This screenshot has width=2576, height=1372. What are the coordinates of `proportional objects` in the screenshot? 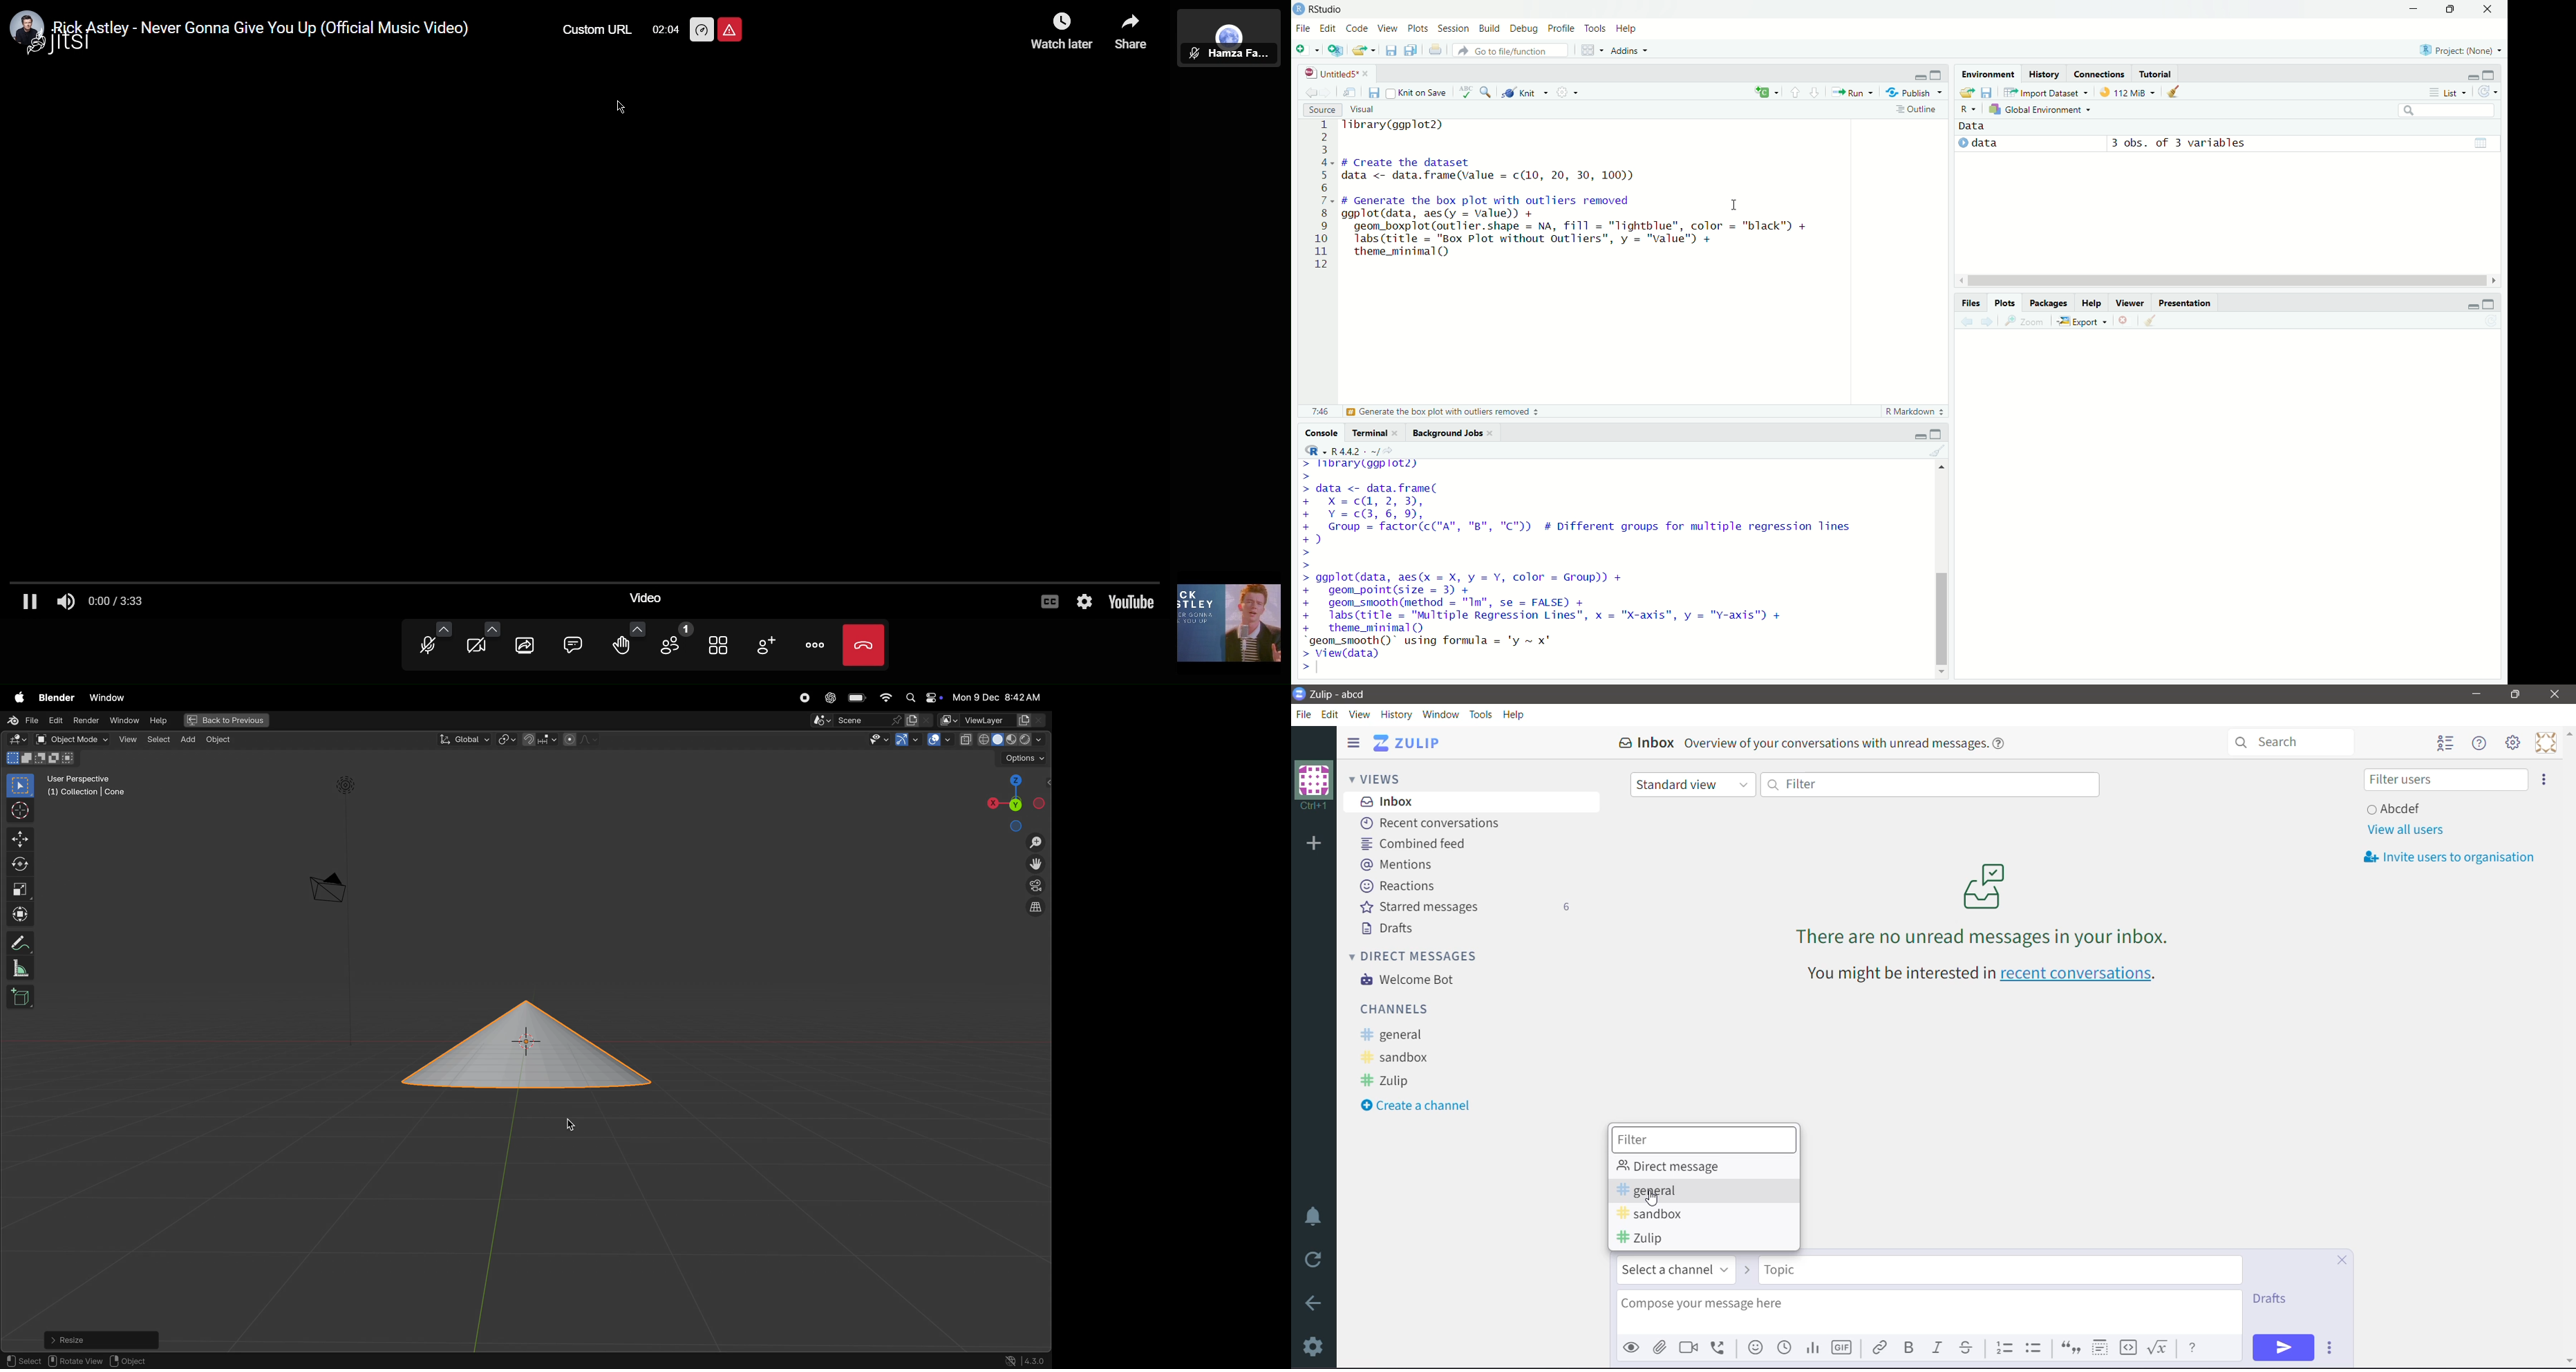 It's located at (583, 739).